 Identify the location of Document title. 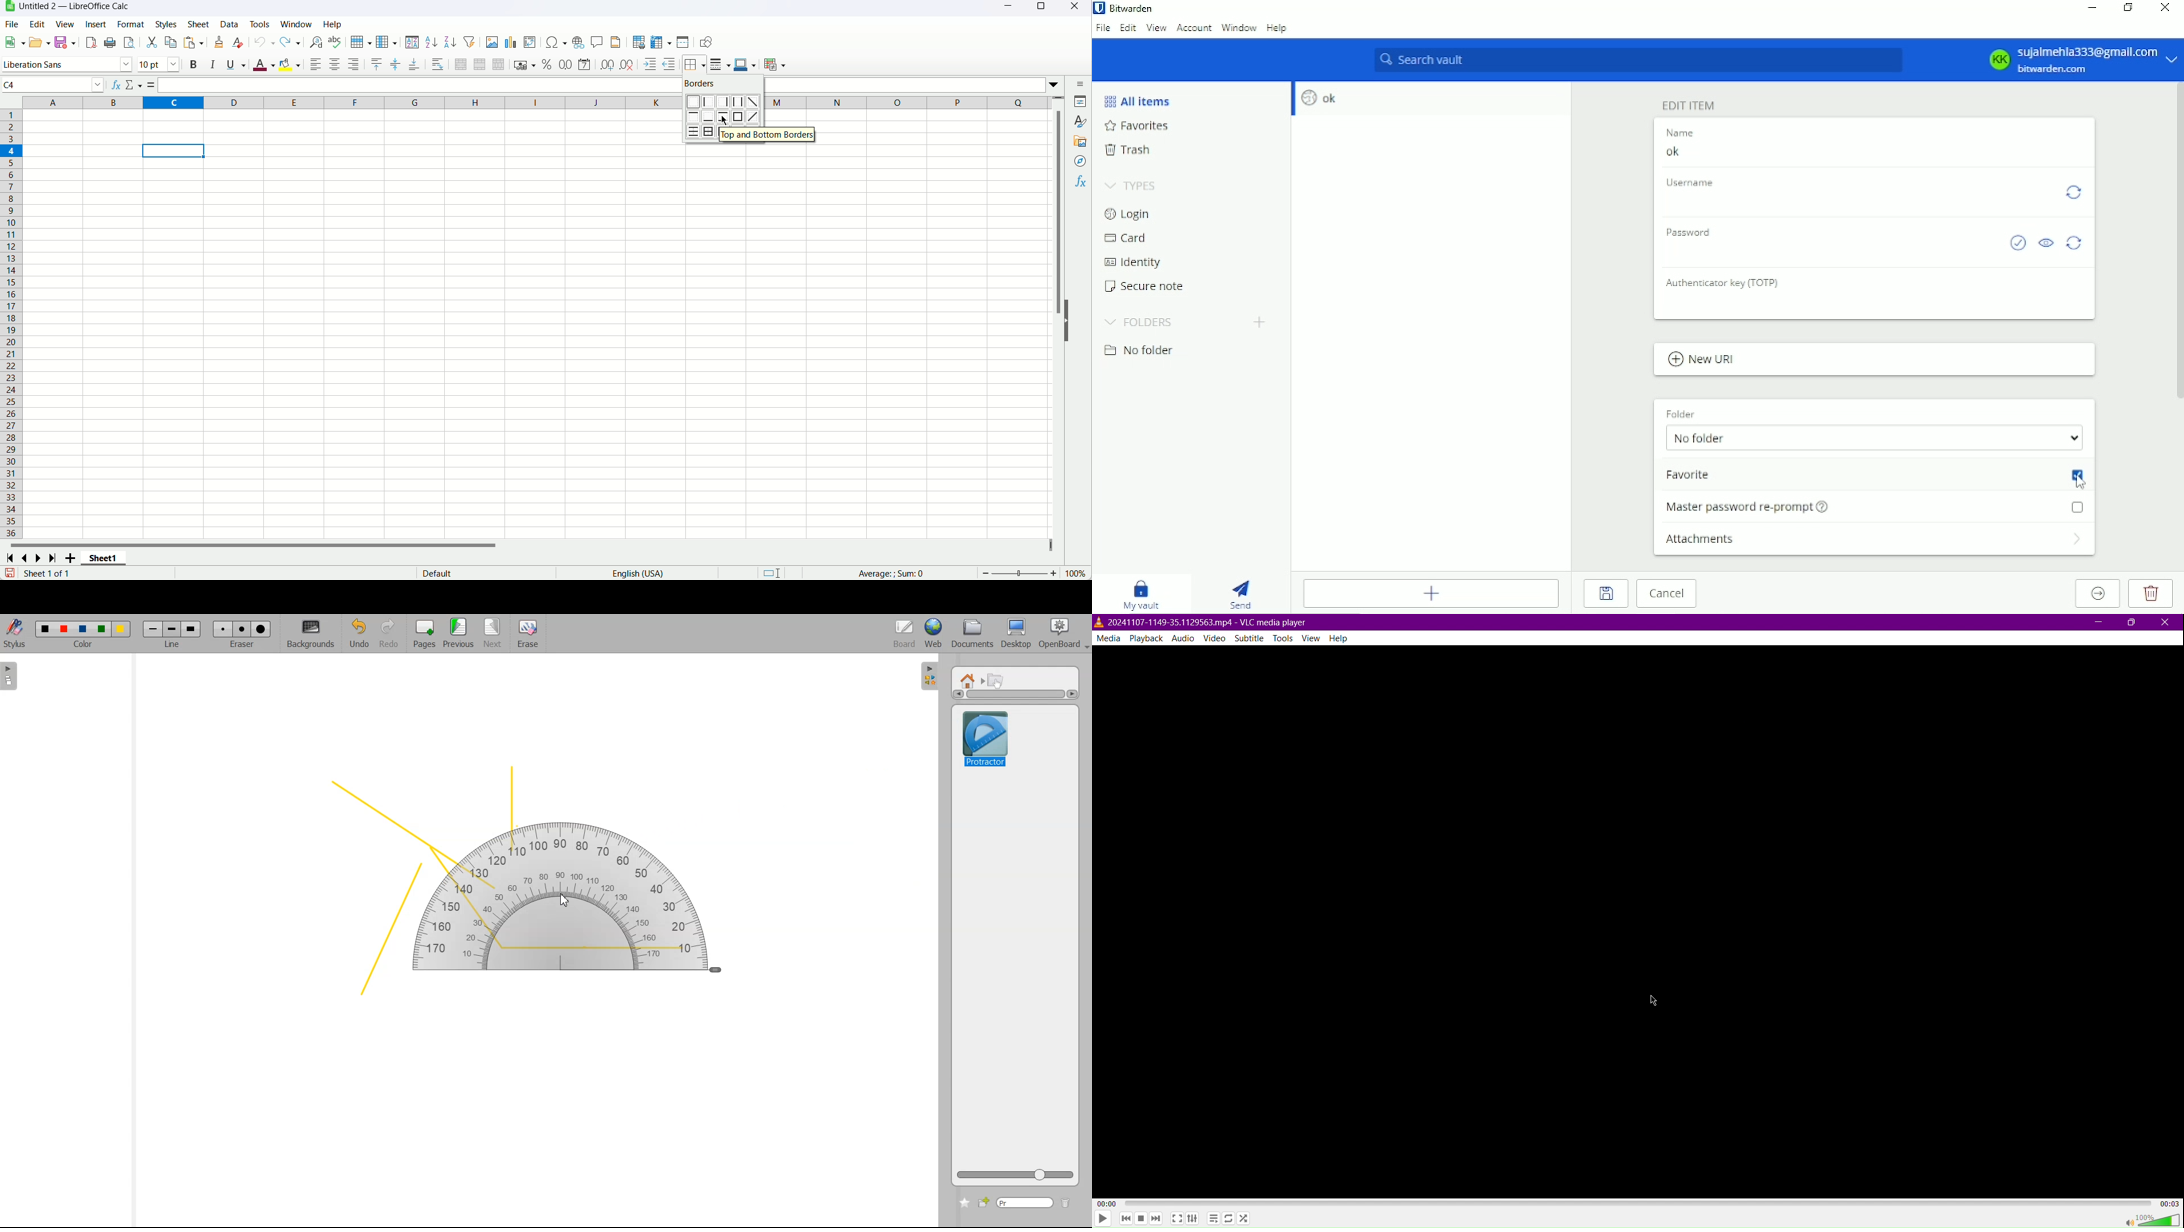
(76, 6).